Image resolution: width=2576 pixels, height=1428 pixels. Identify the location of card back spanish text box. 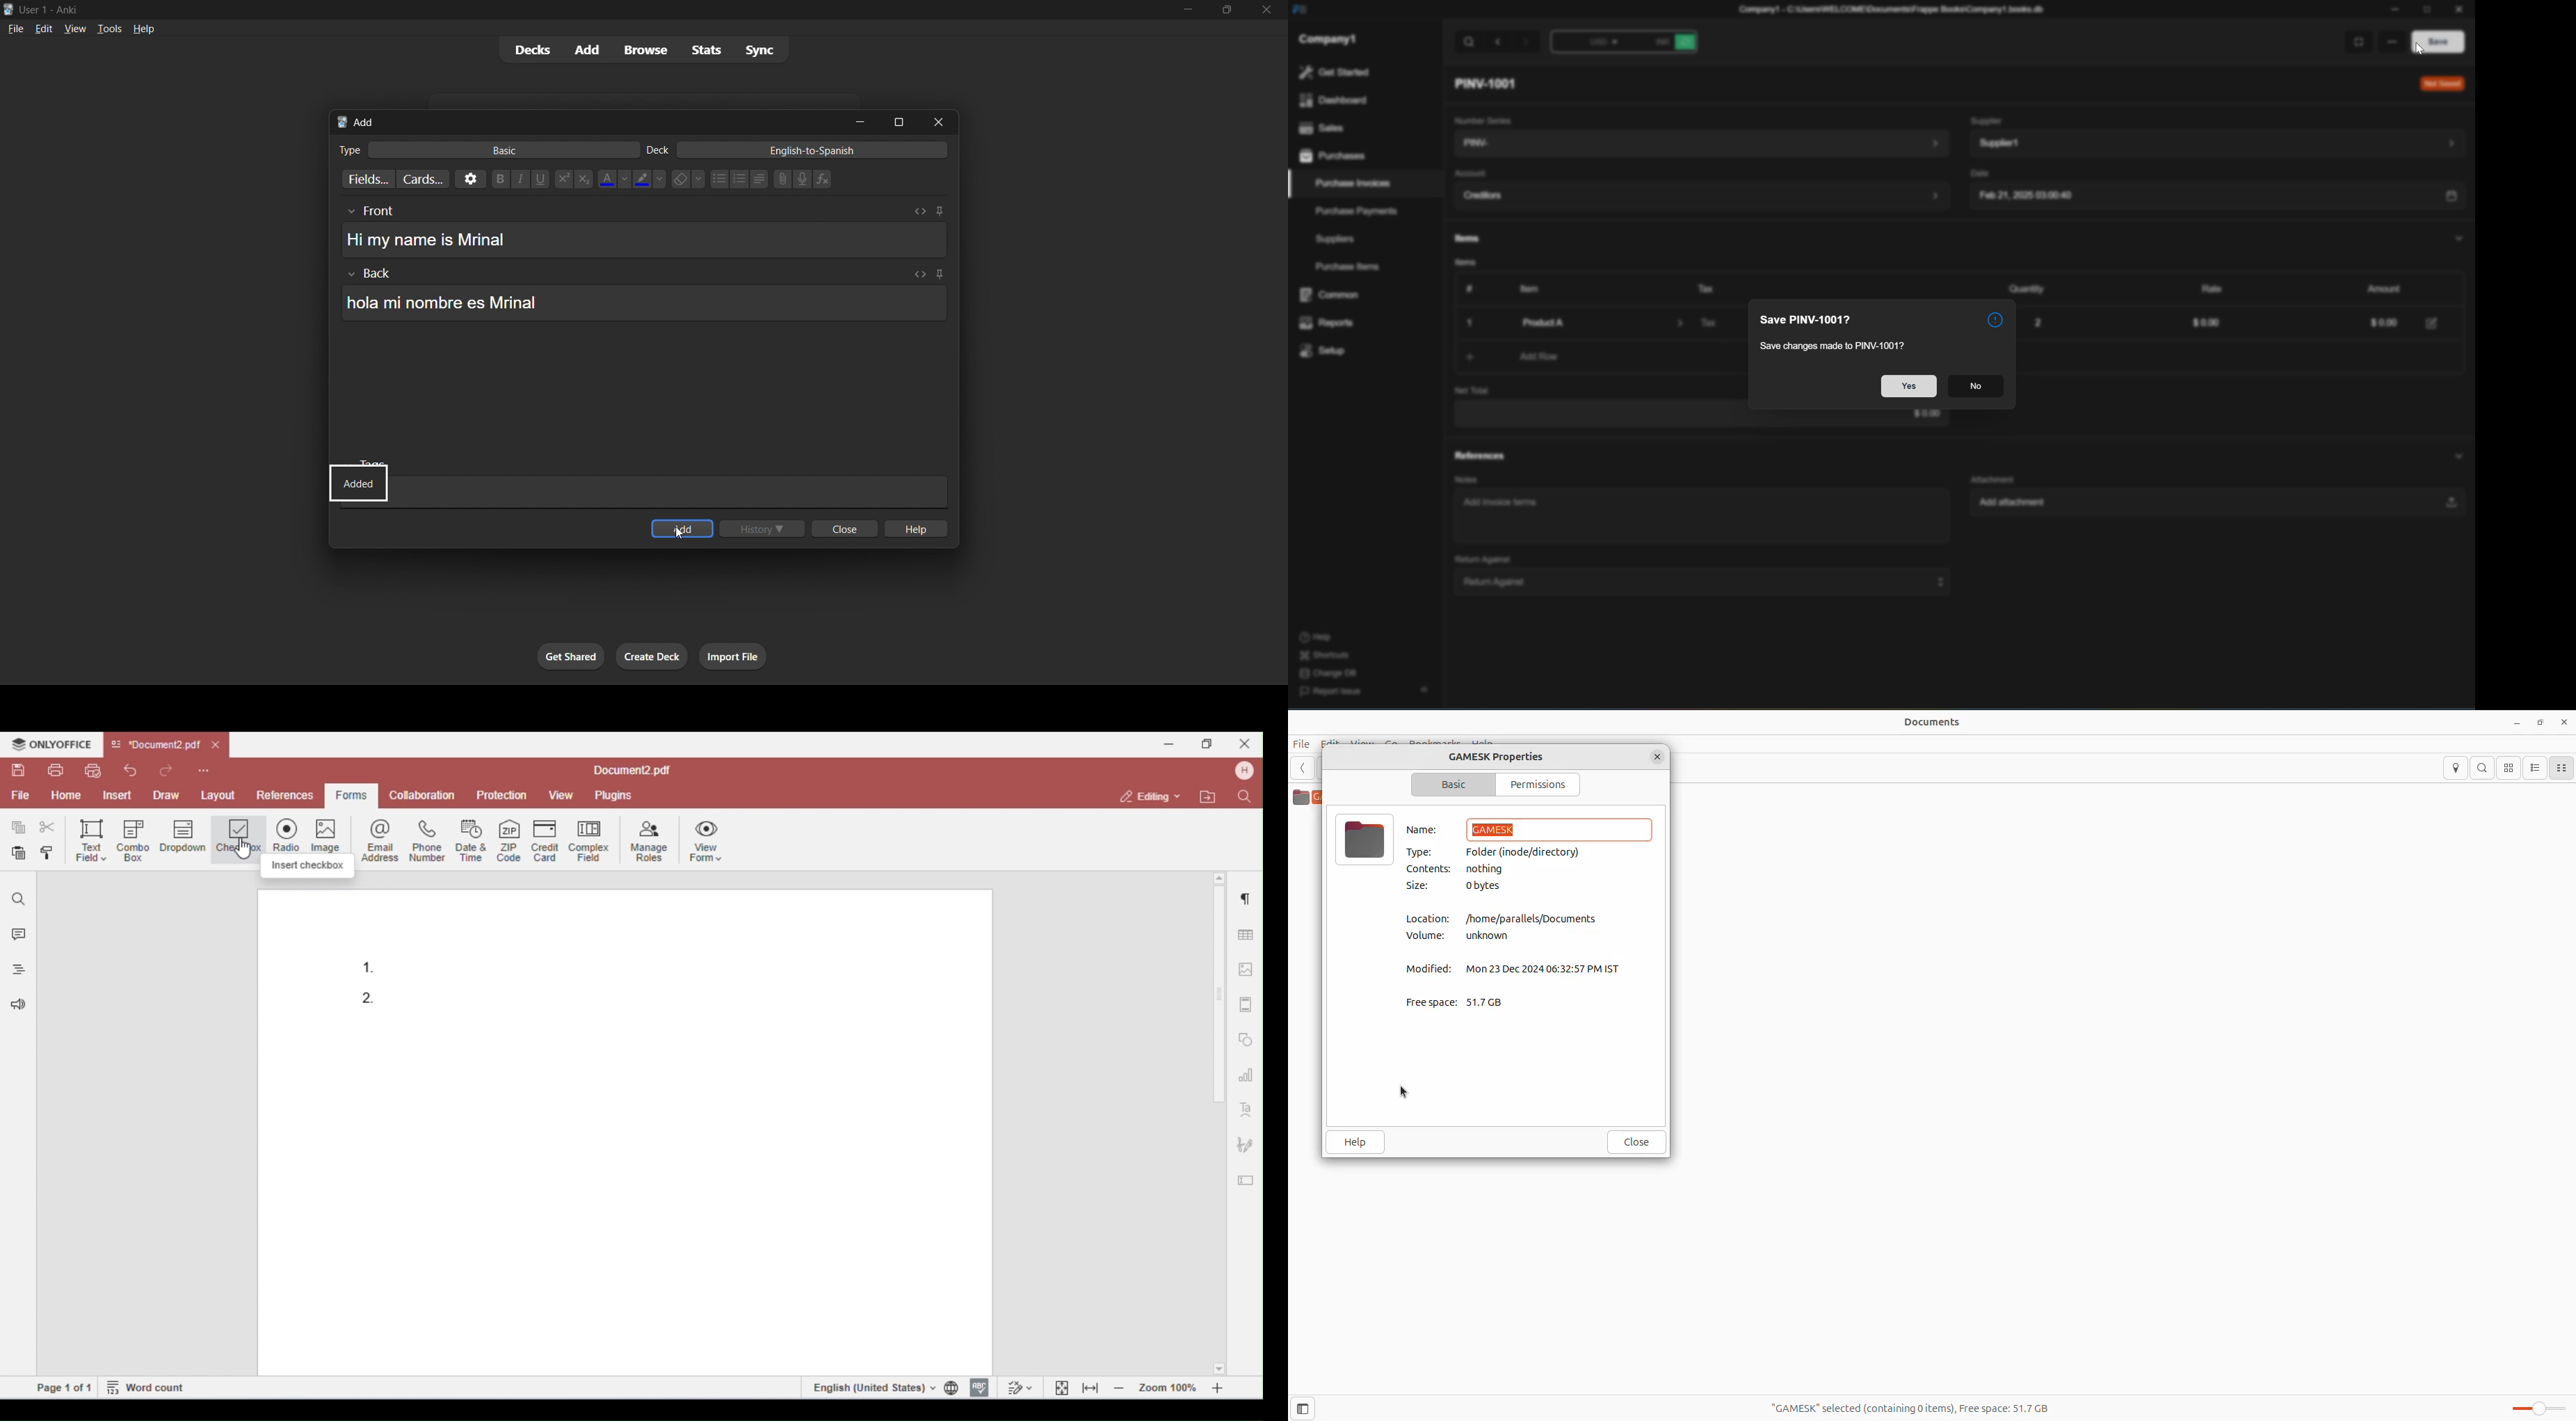
(637, 295).